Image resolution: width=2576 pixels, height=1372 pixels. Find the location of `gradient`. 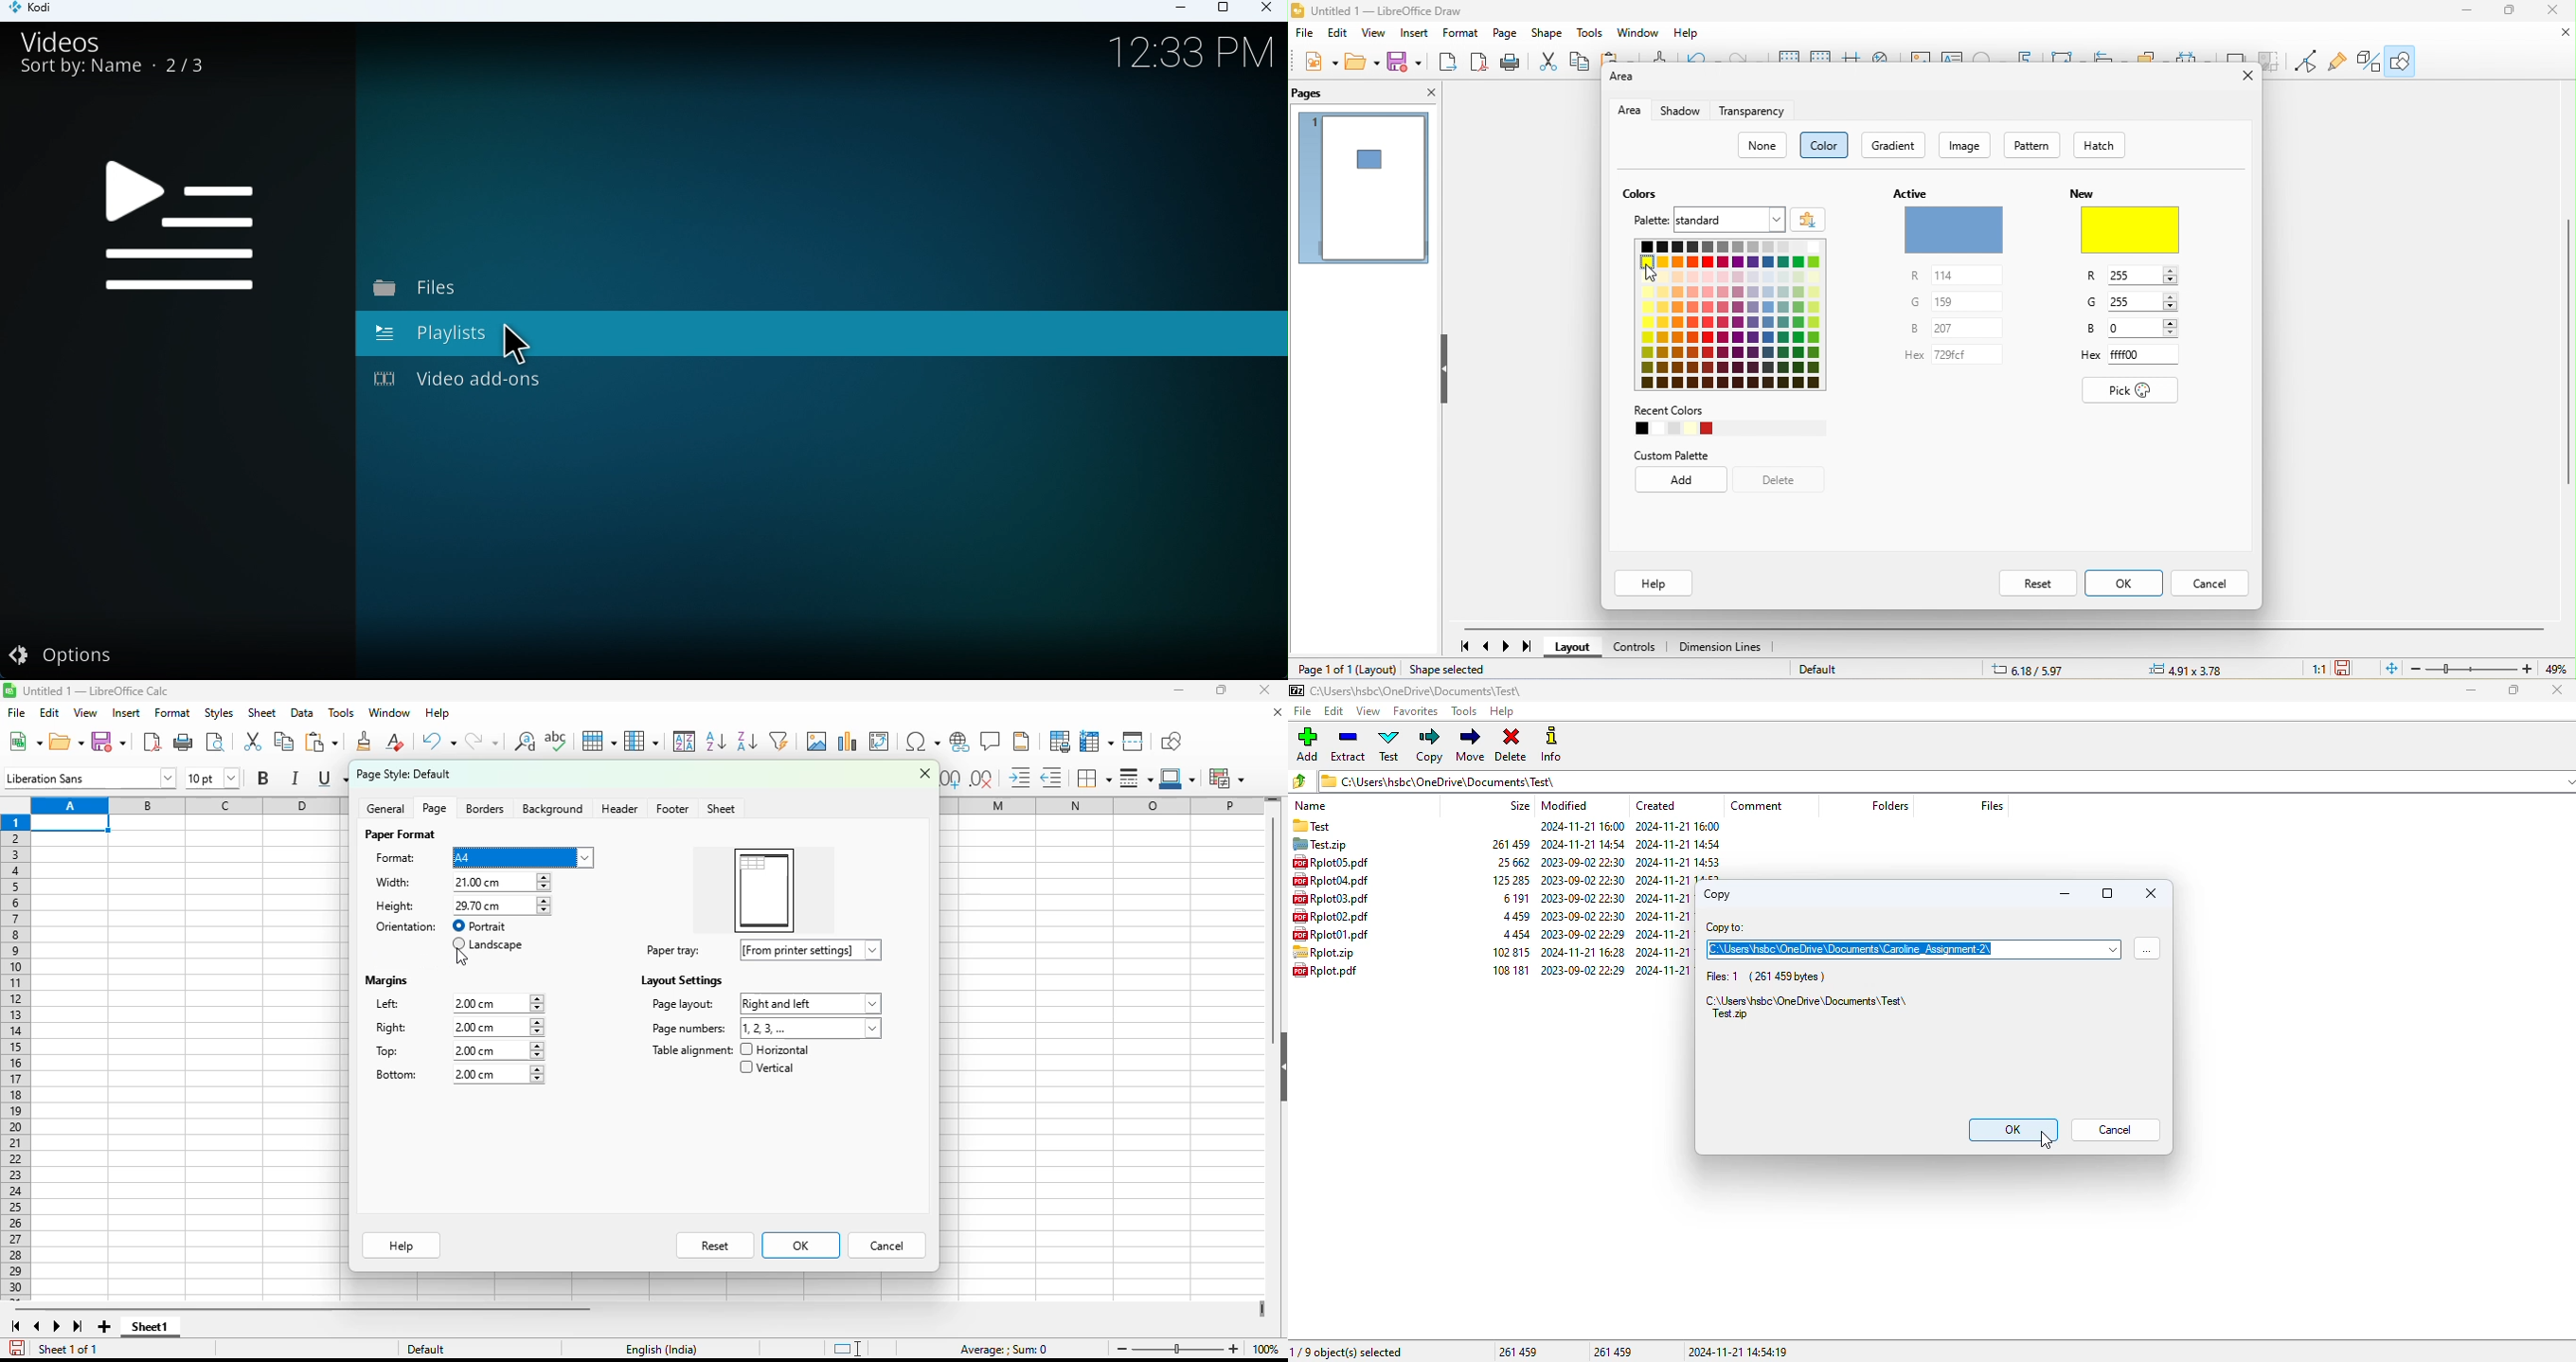

gradient is located at coordinates (1894, 145).